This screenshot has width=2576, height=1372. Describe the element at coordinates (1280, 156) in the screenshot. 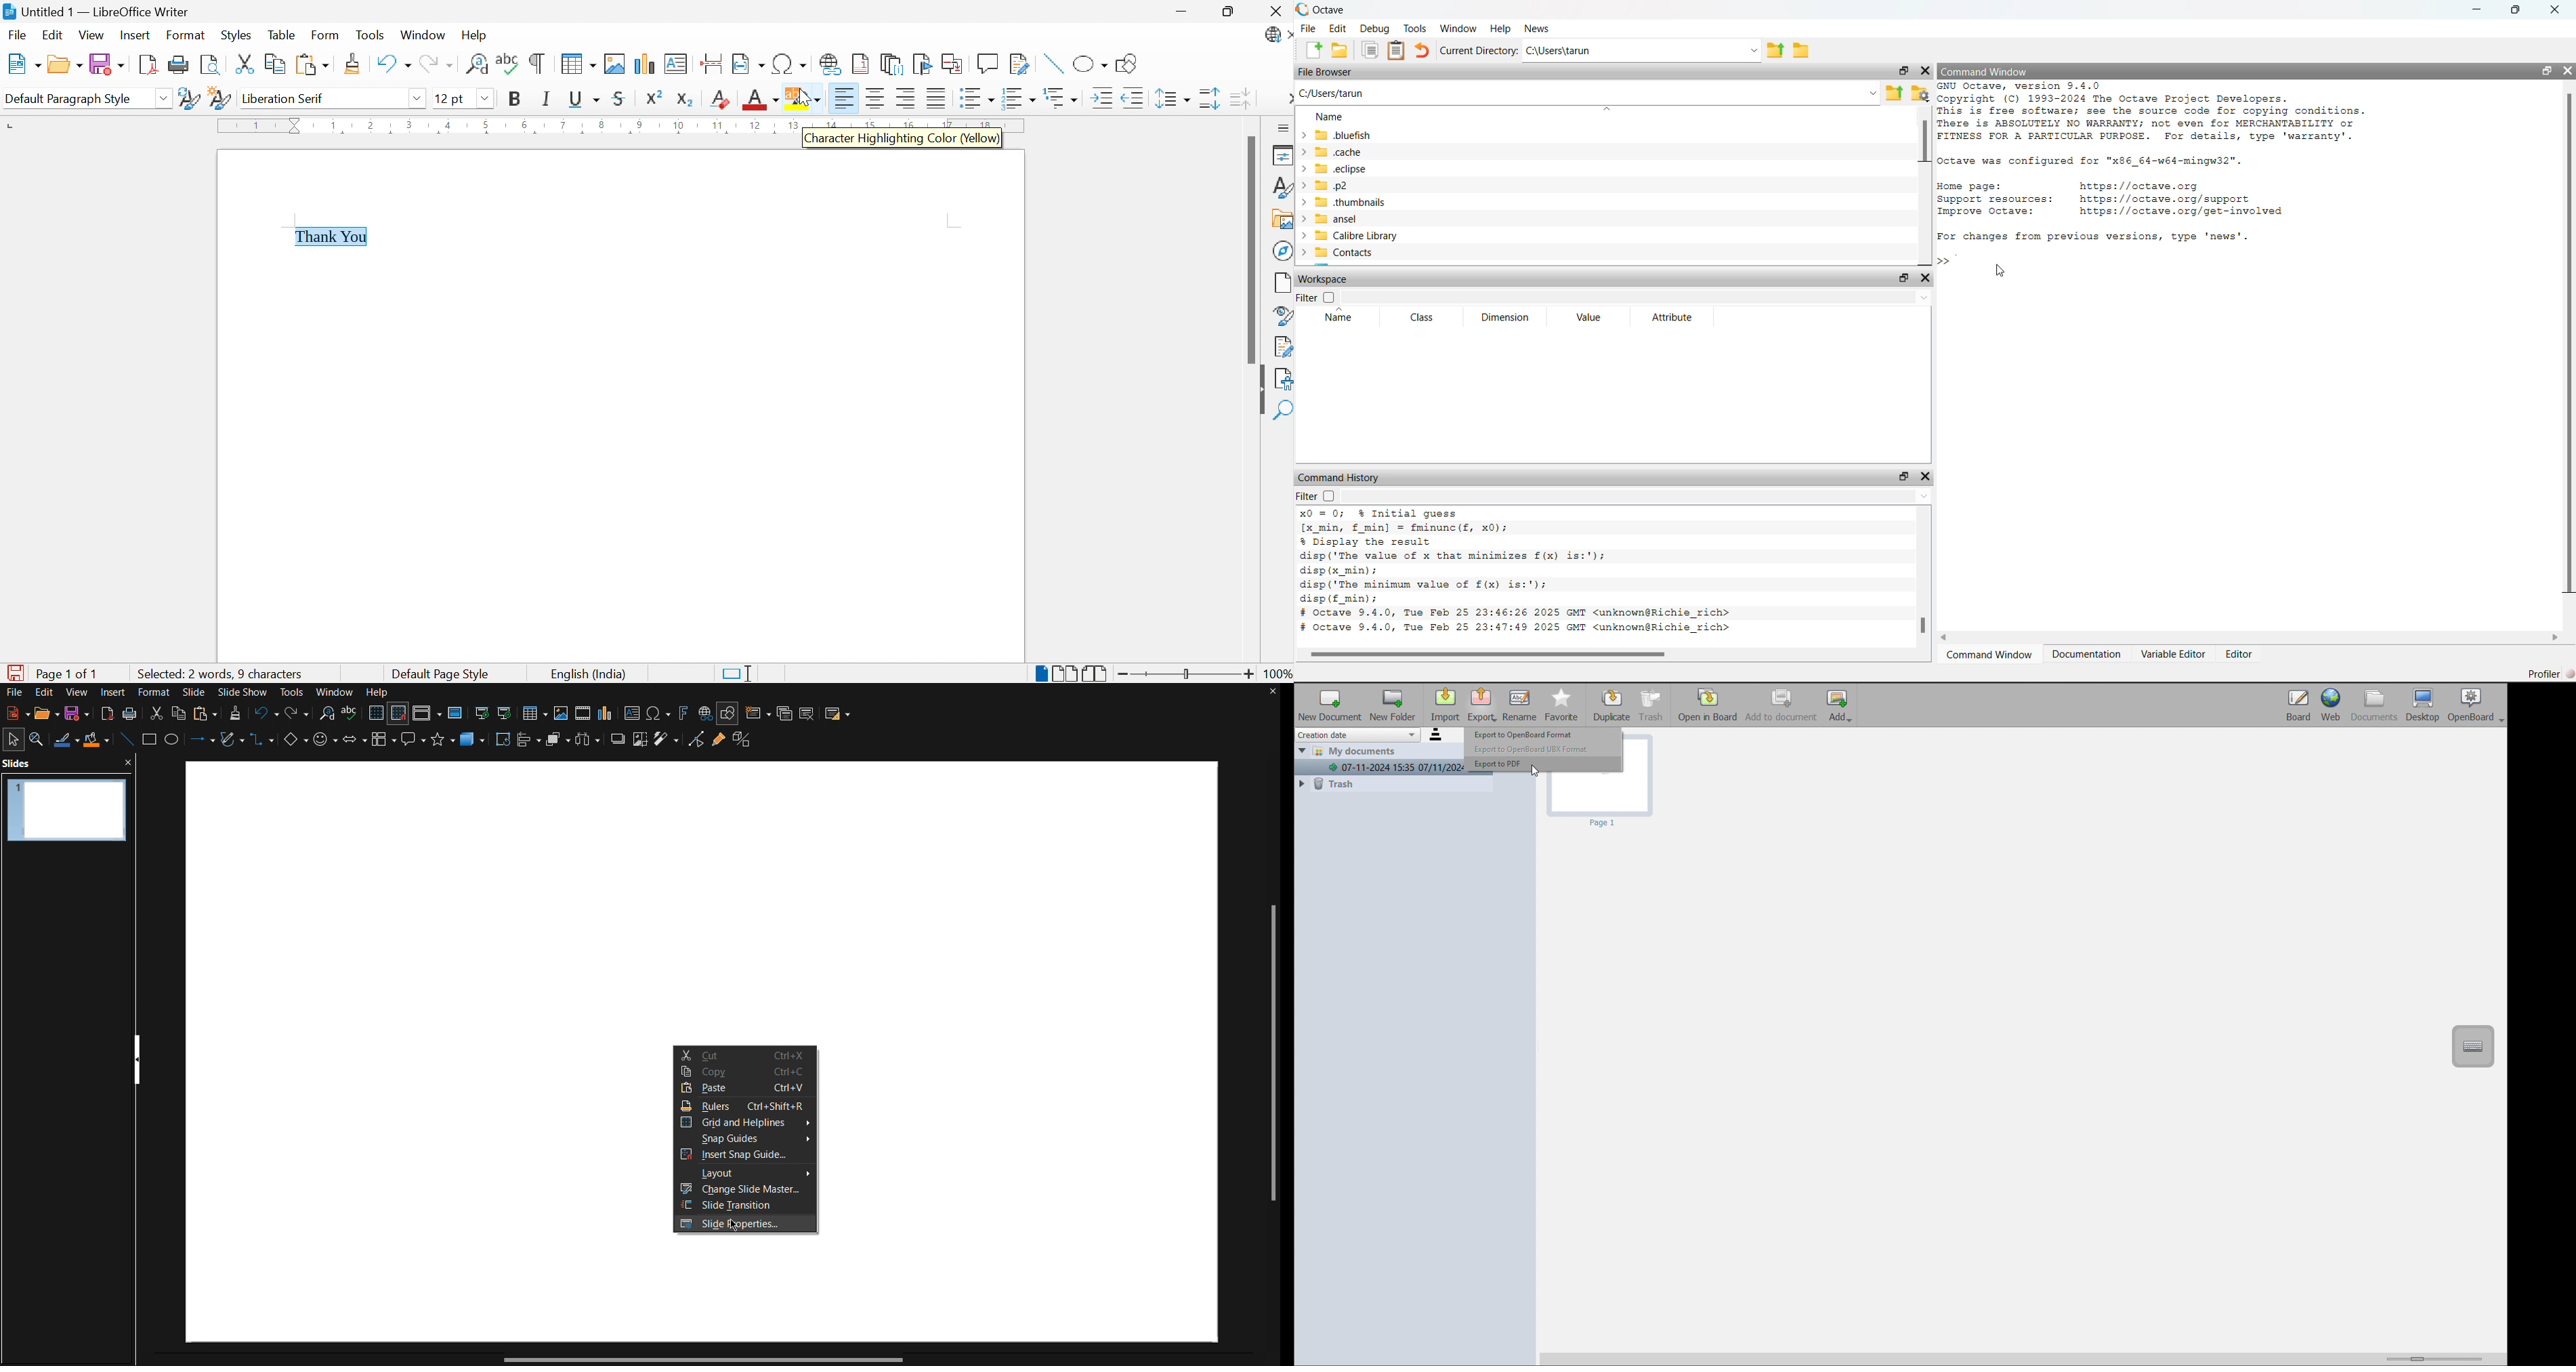

I see `Properties` at that location.